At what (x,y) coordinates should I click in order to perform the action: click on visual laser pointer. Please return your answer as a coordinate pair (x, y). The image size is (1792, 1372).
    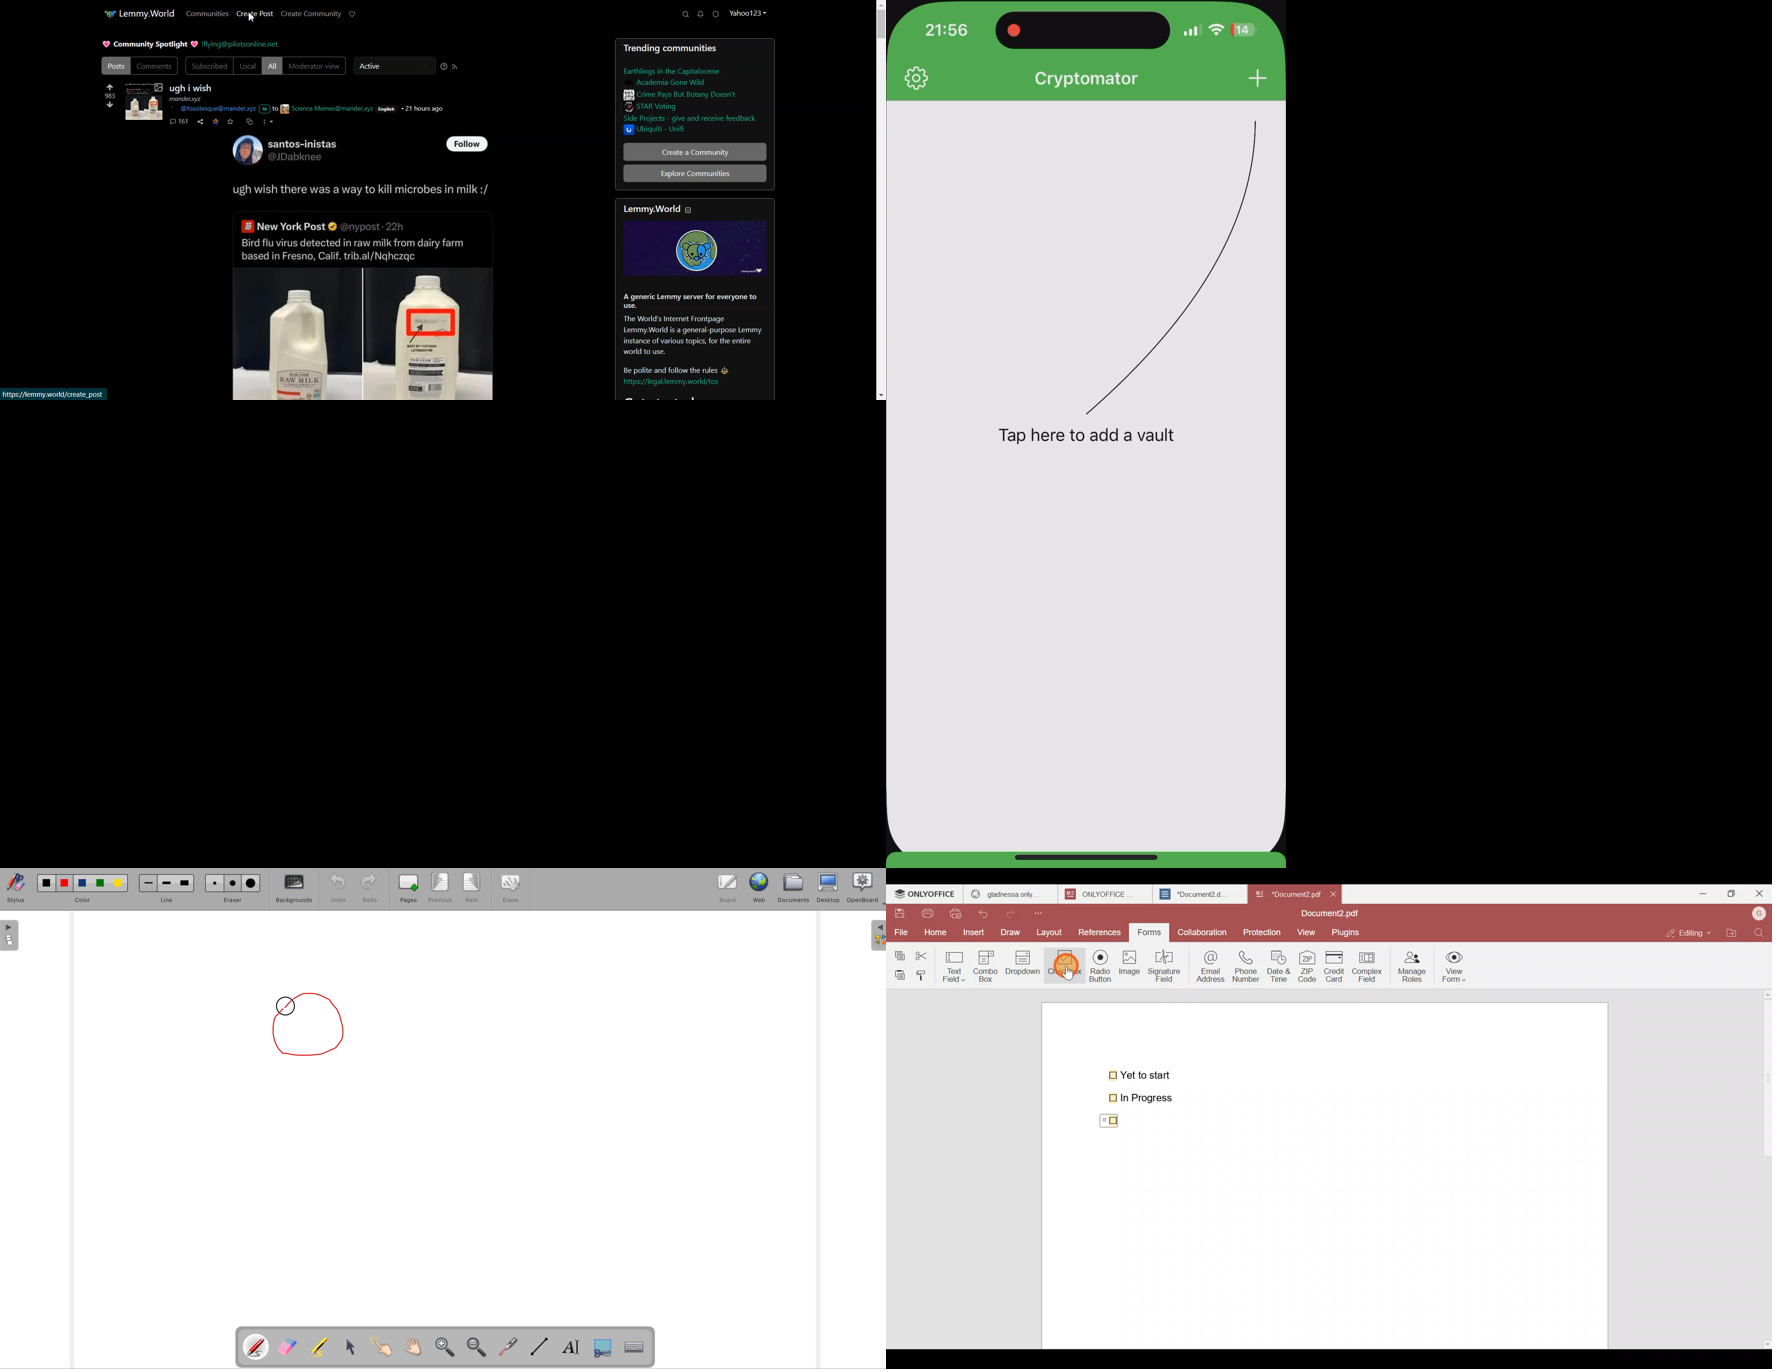
    Looking at the image, I should click on (509, 1348).